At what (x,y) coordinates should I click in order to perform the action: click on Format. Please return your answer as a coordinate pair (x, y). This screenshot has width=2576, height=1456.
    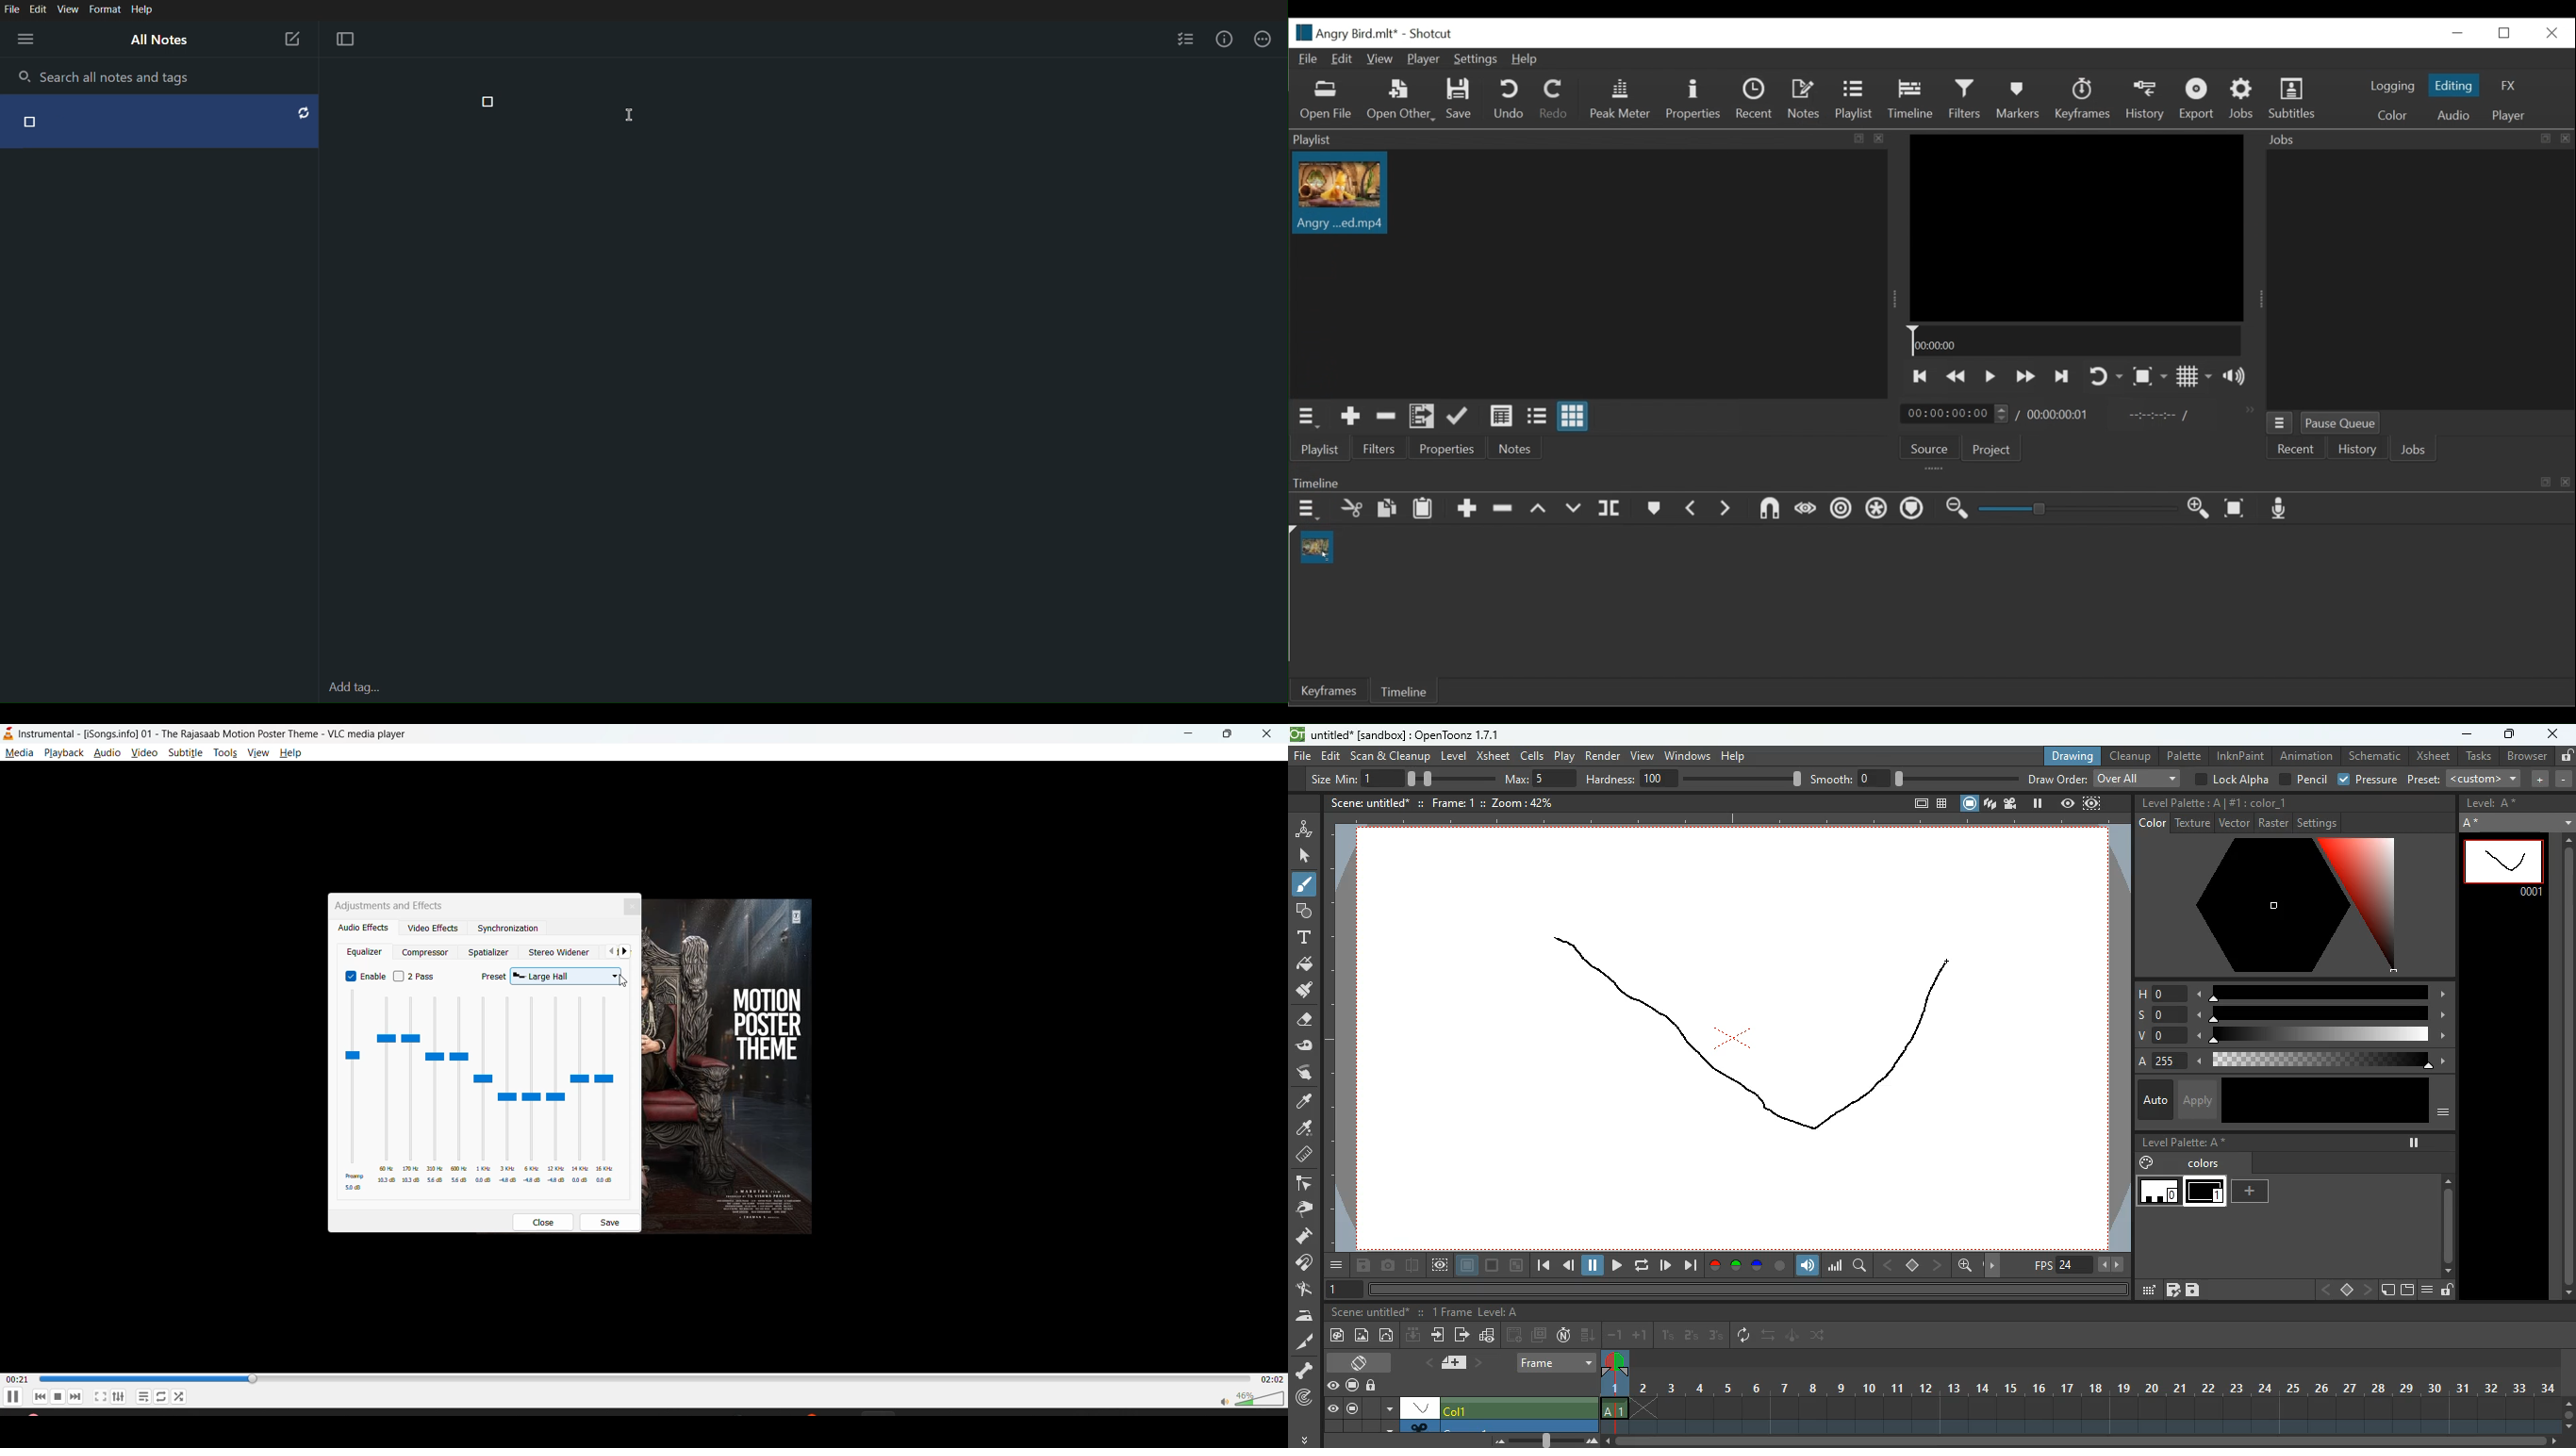
    Looking at the image, I should click on (104, 10).